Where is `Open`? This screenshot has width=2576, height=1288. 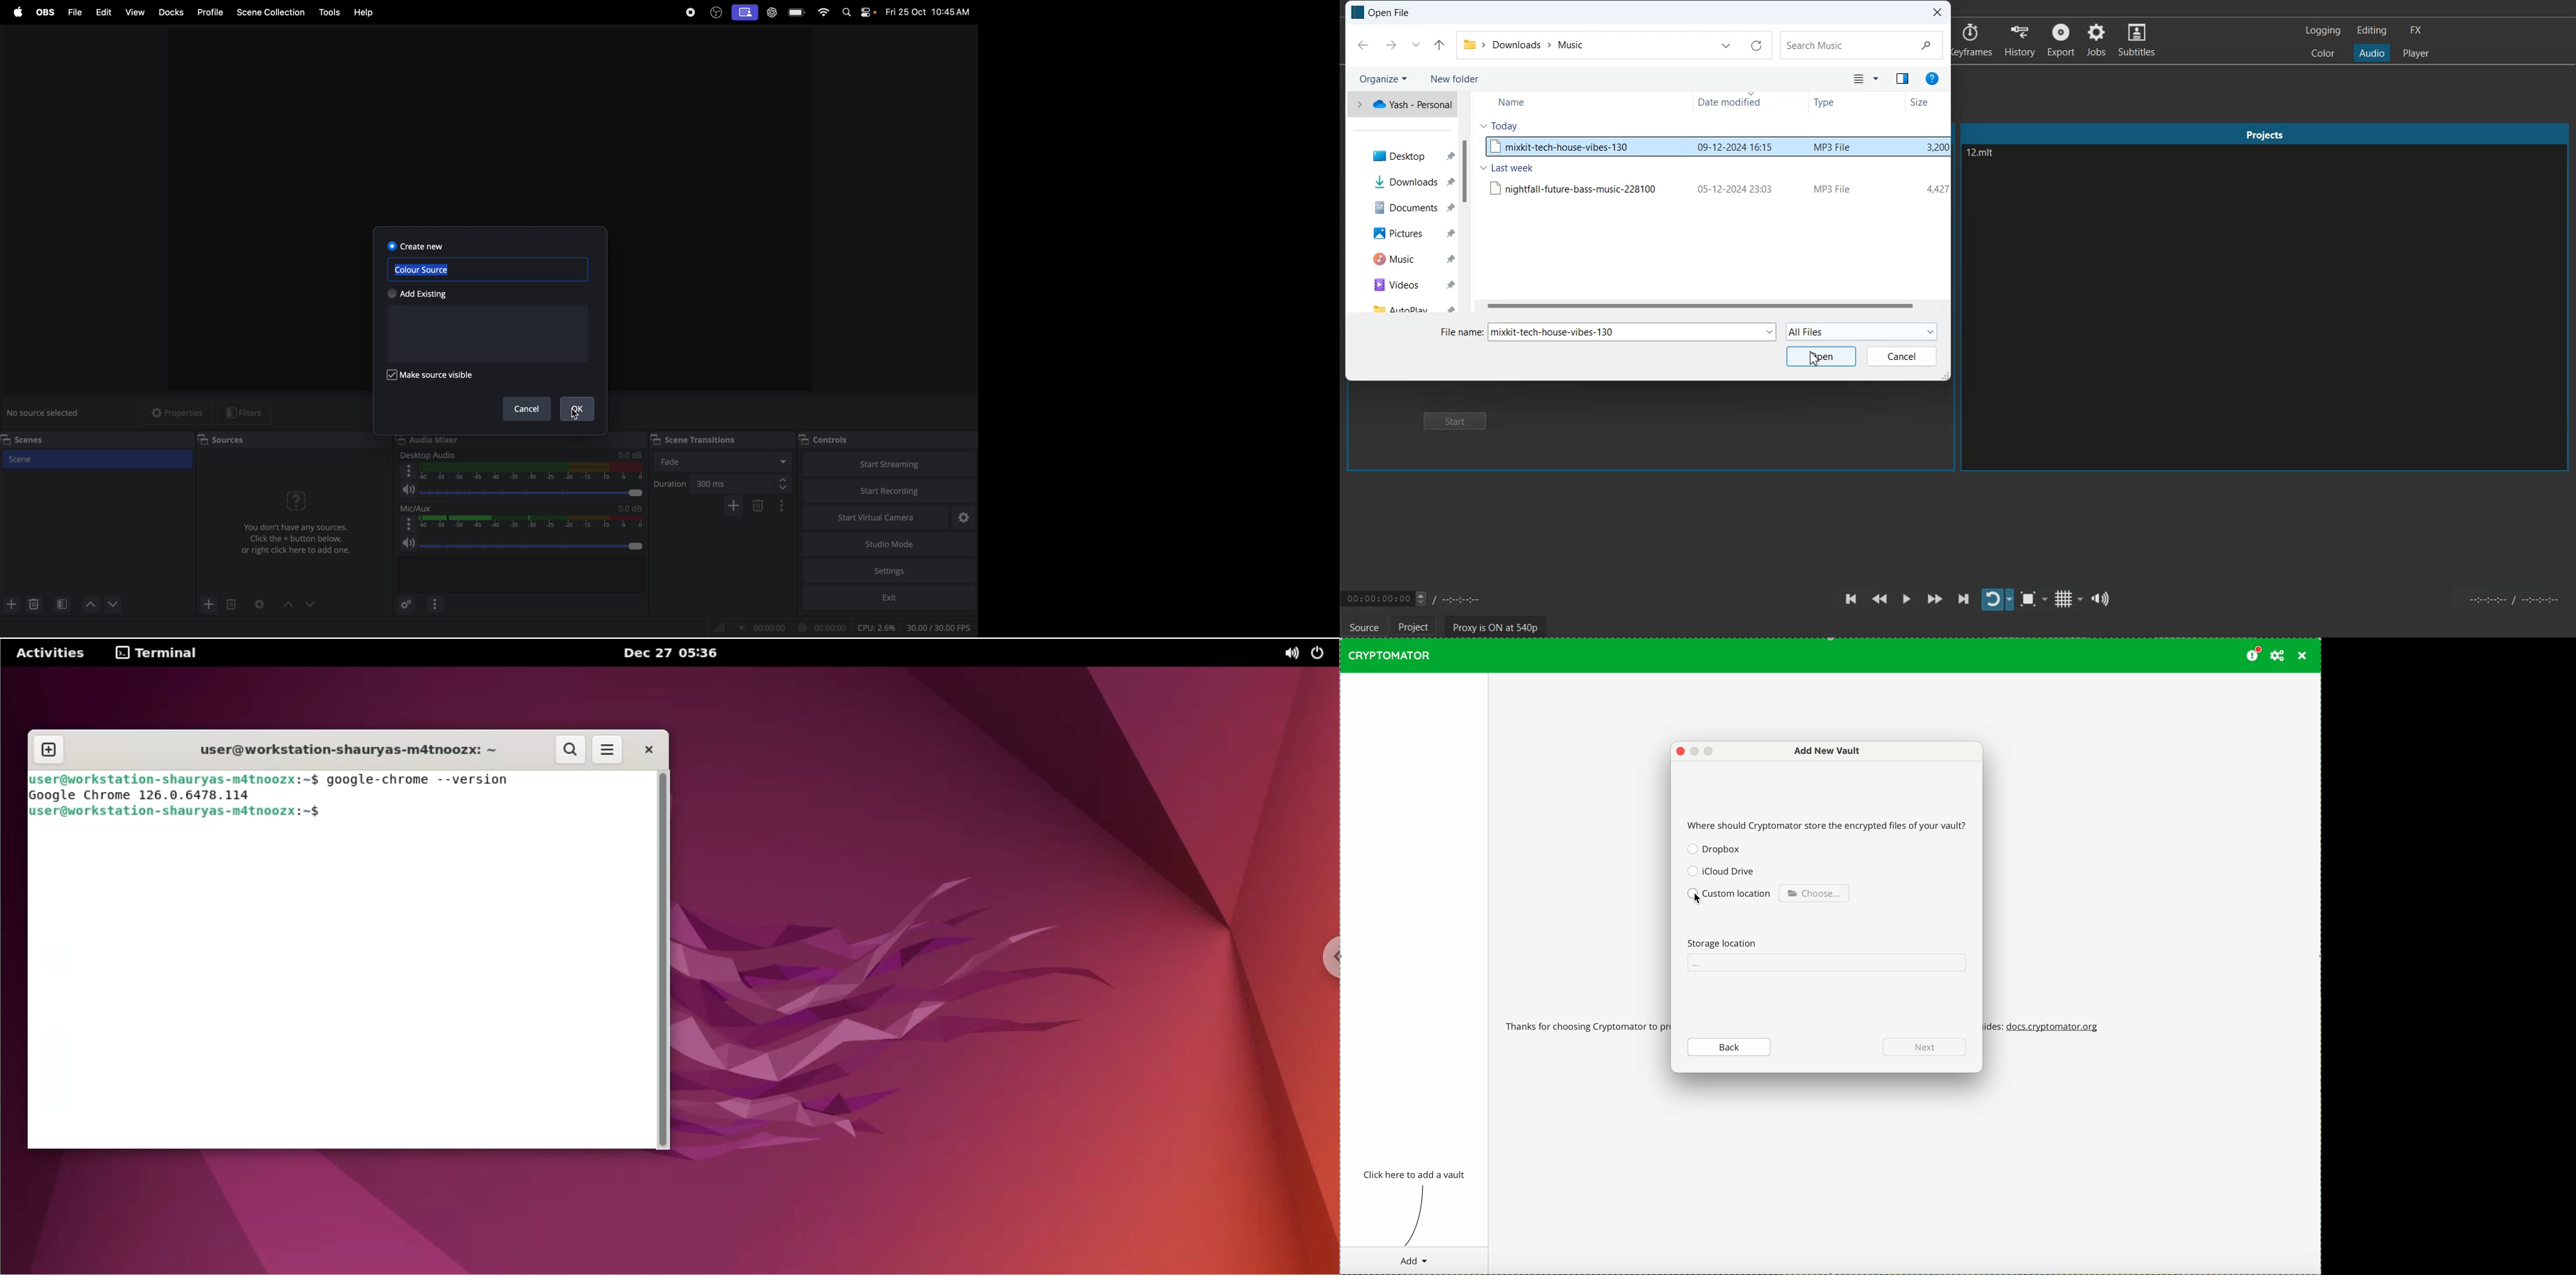 Open is located at coordinates (1821, 356).